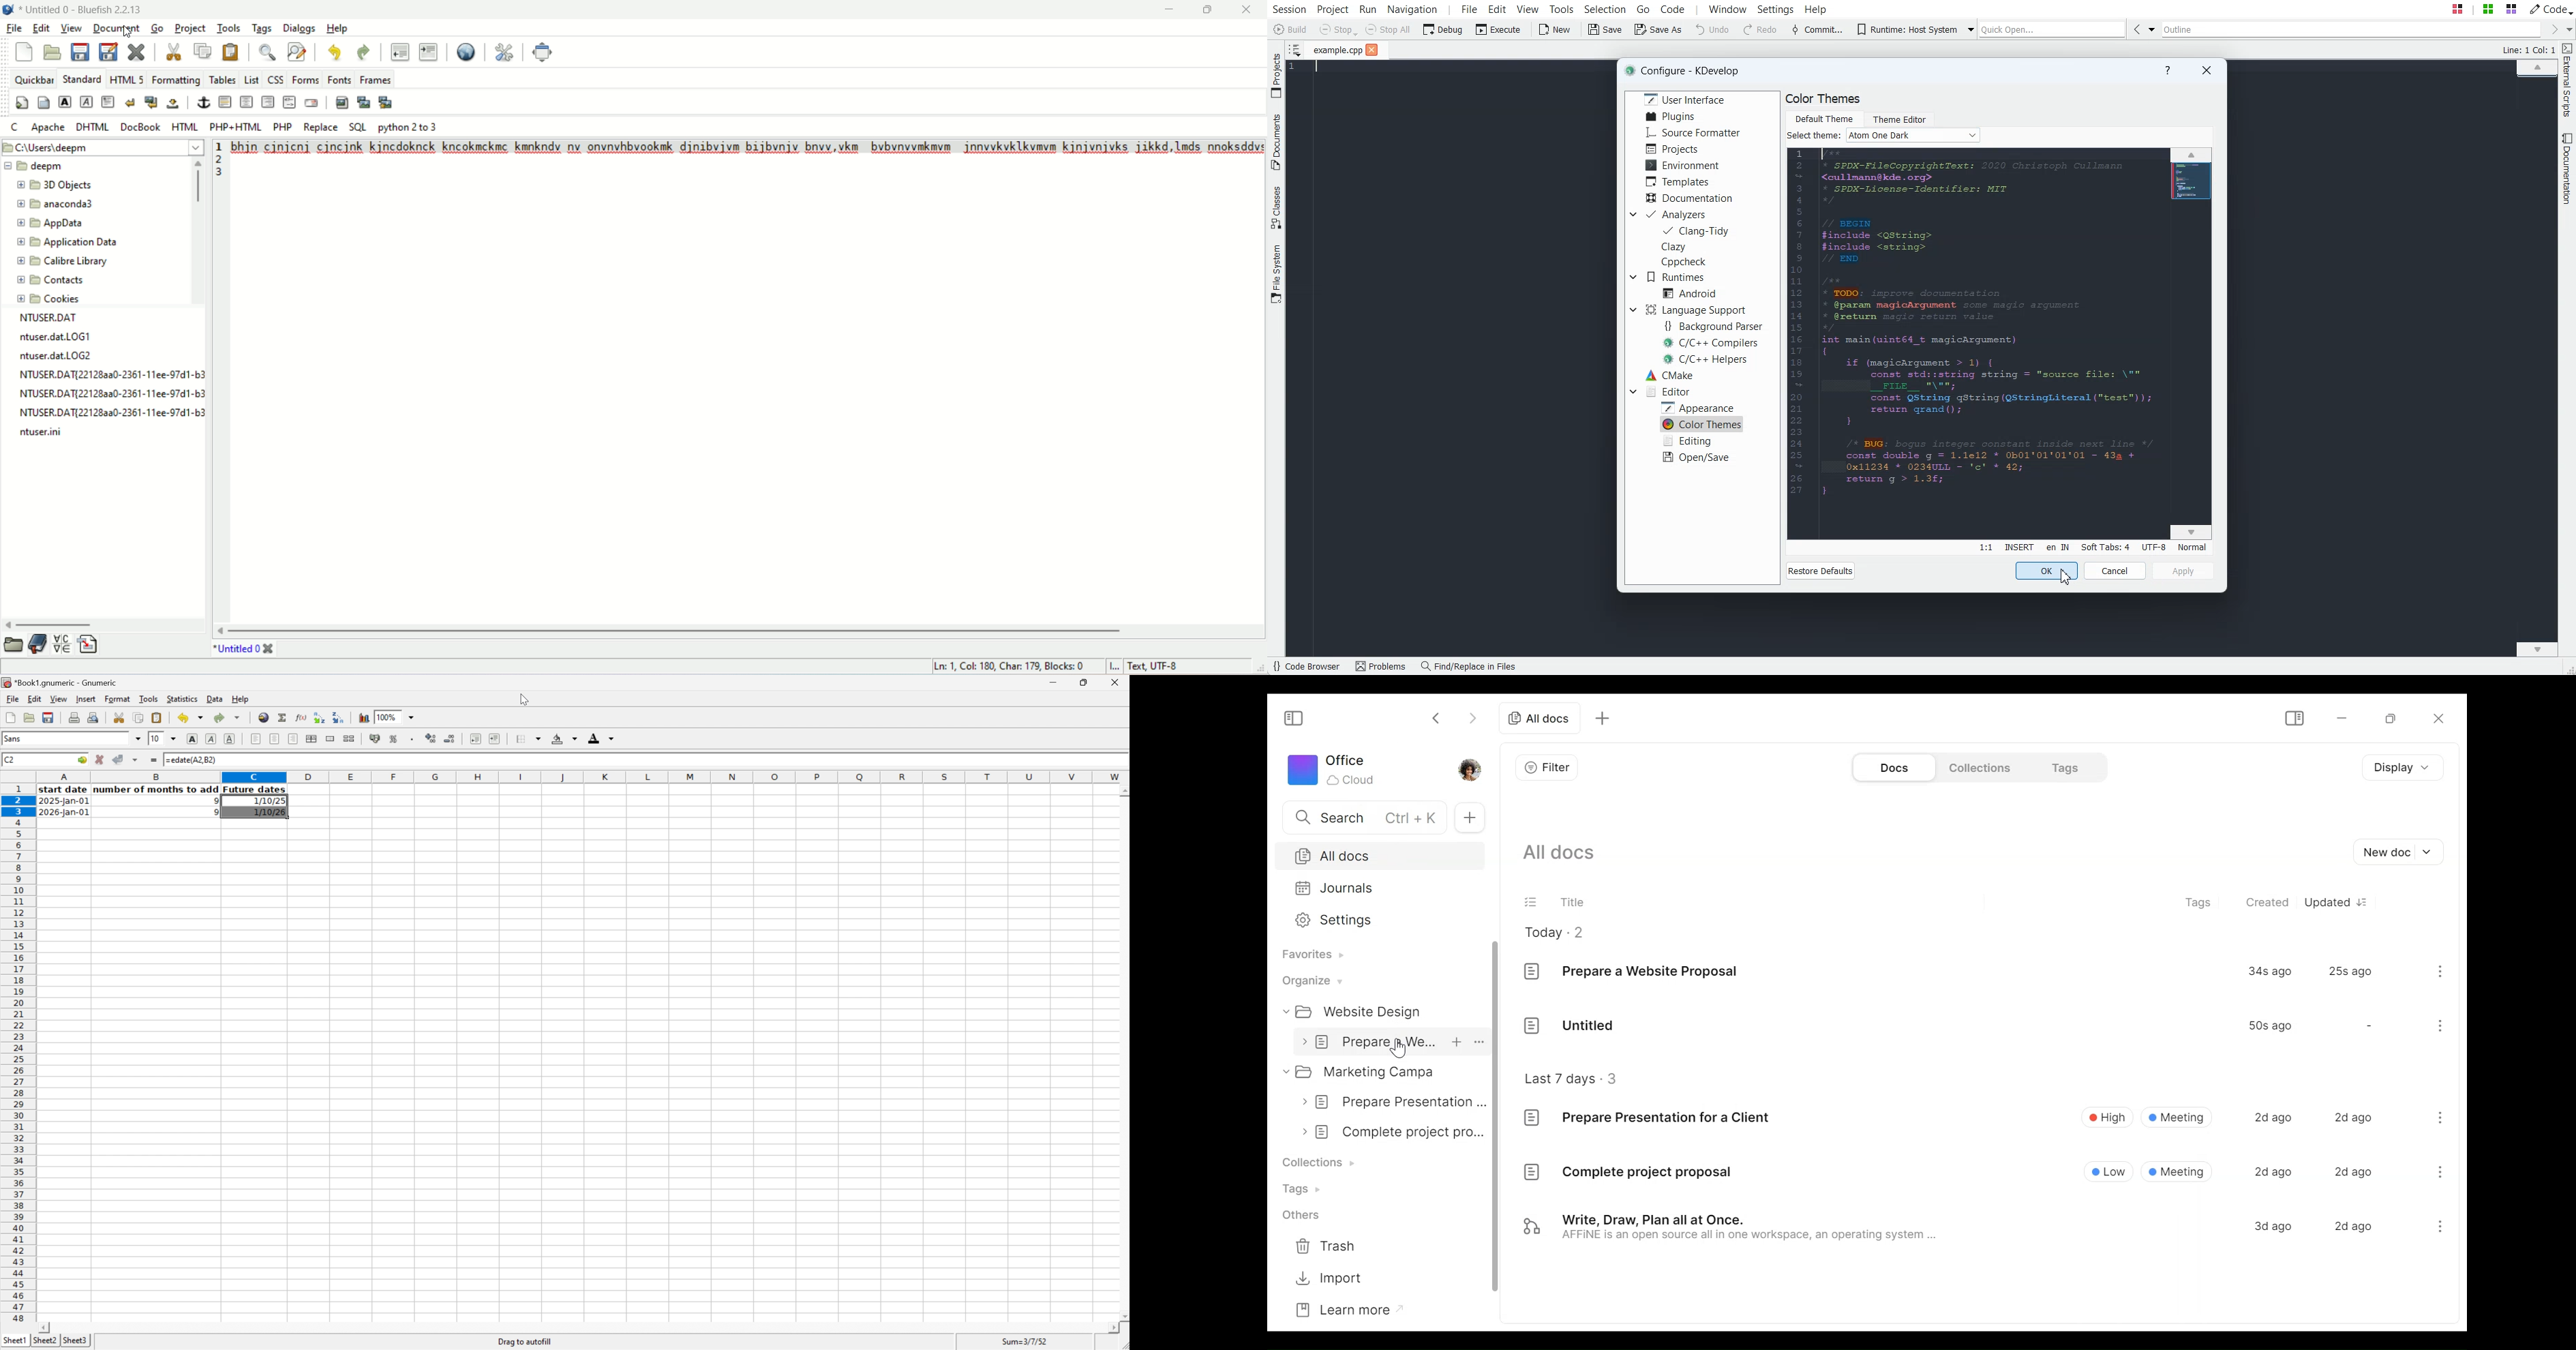 The width and height of the screenshot is (2576, 1372). What do you see at coordinates (1309, 957) in the screenshot?
I see `Favorites` at bounding box center [1309, 957].